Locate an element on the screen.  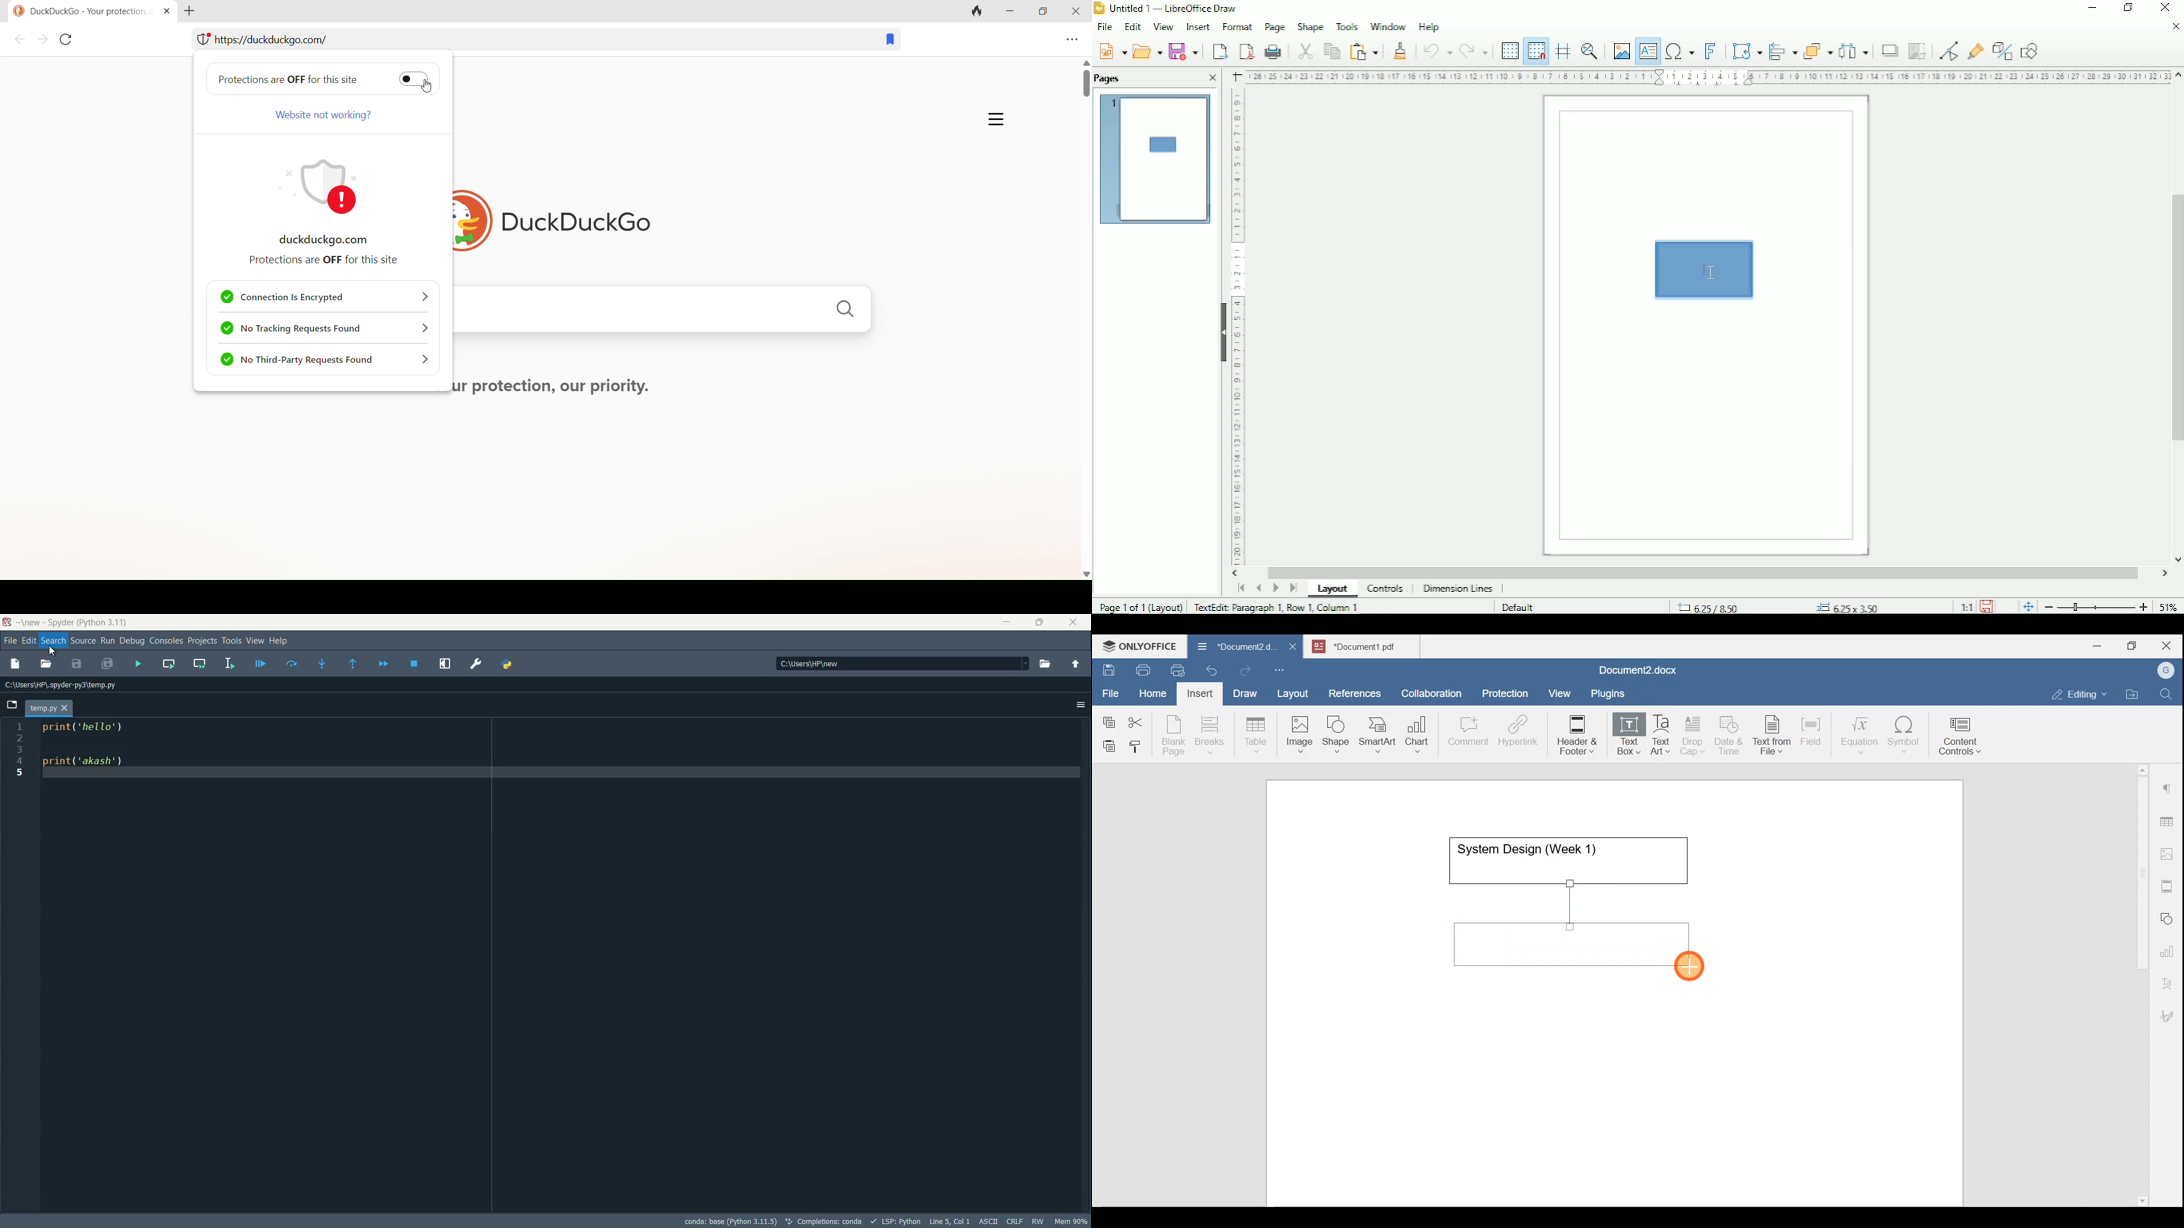
save file is located at coordinates (77, 665).